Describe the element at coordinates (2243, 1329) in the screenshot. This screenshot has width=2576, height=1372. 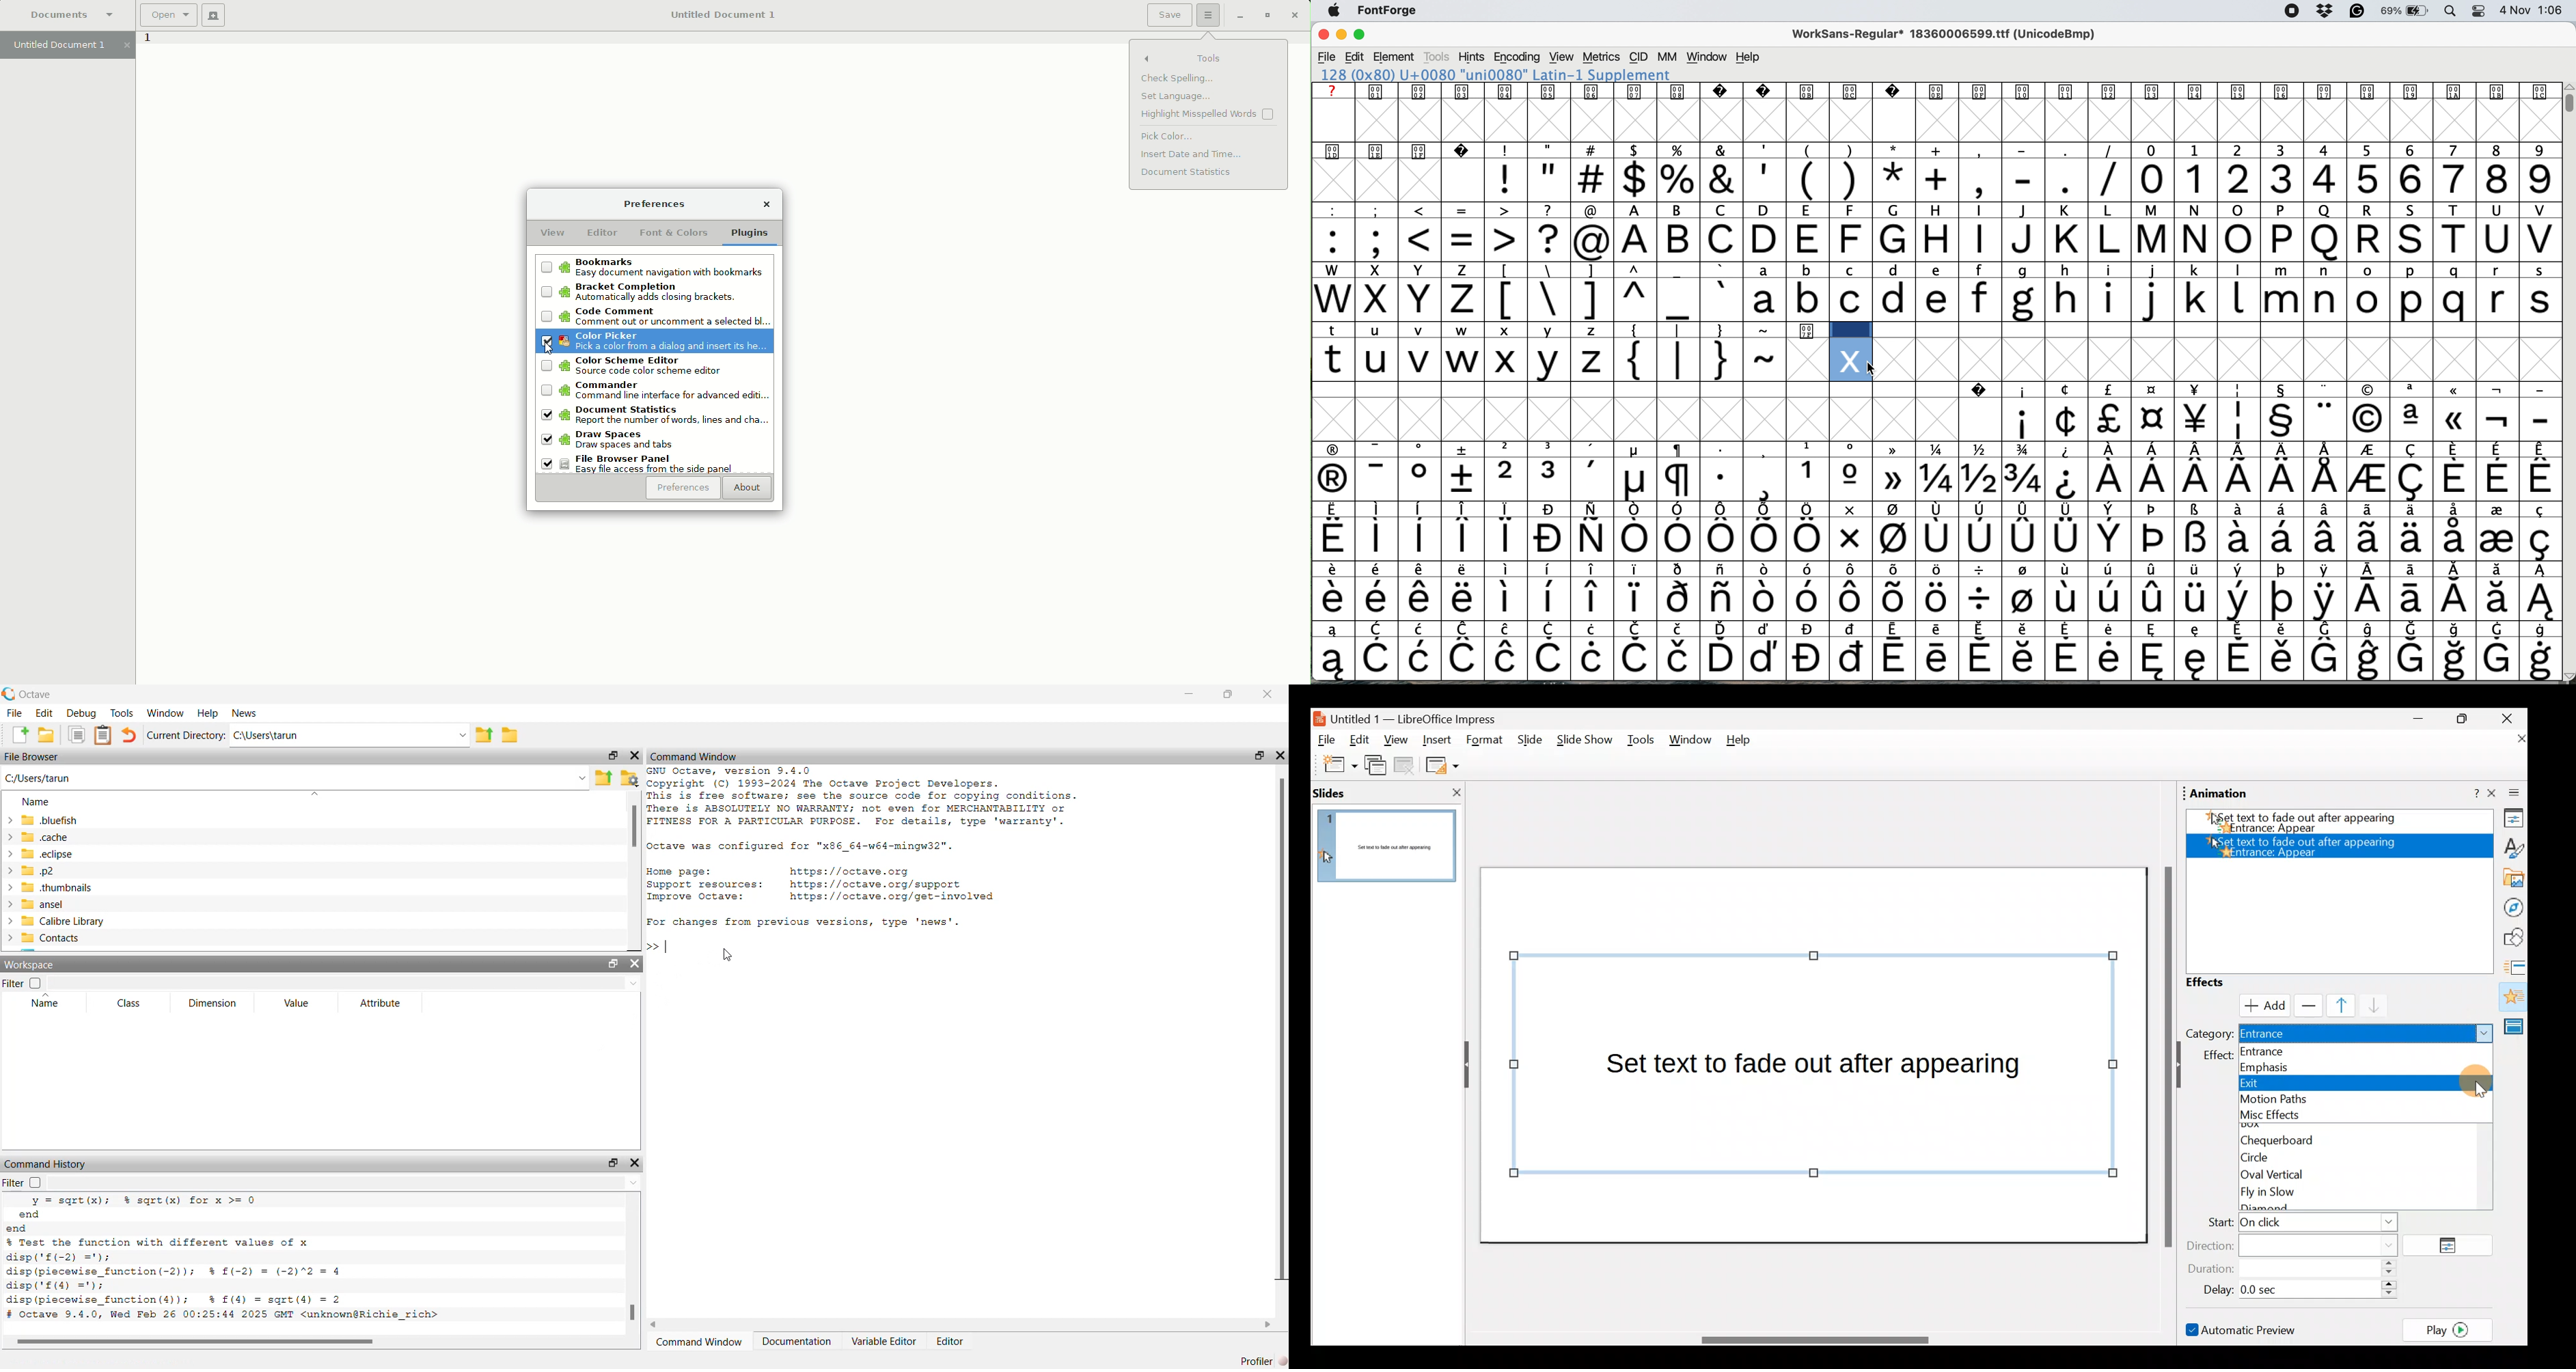
I see `Automatic preview` at that location.